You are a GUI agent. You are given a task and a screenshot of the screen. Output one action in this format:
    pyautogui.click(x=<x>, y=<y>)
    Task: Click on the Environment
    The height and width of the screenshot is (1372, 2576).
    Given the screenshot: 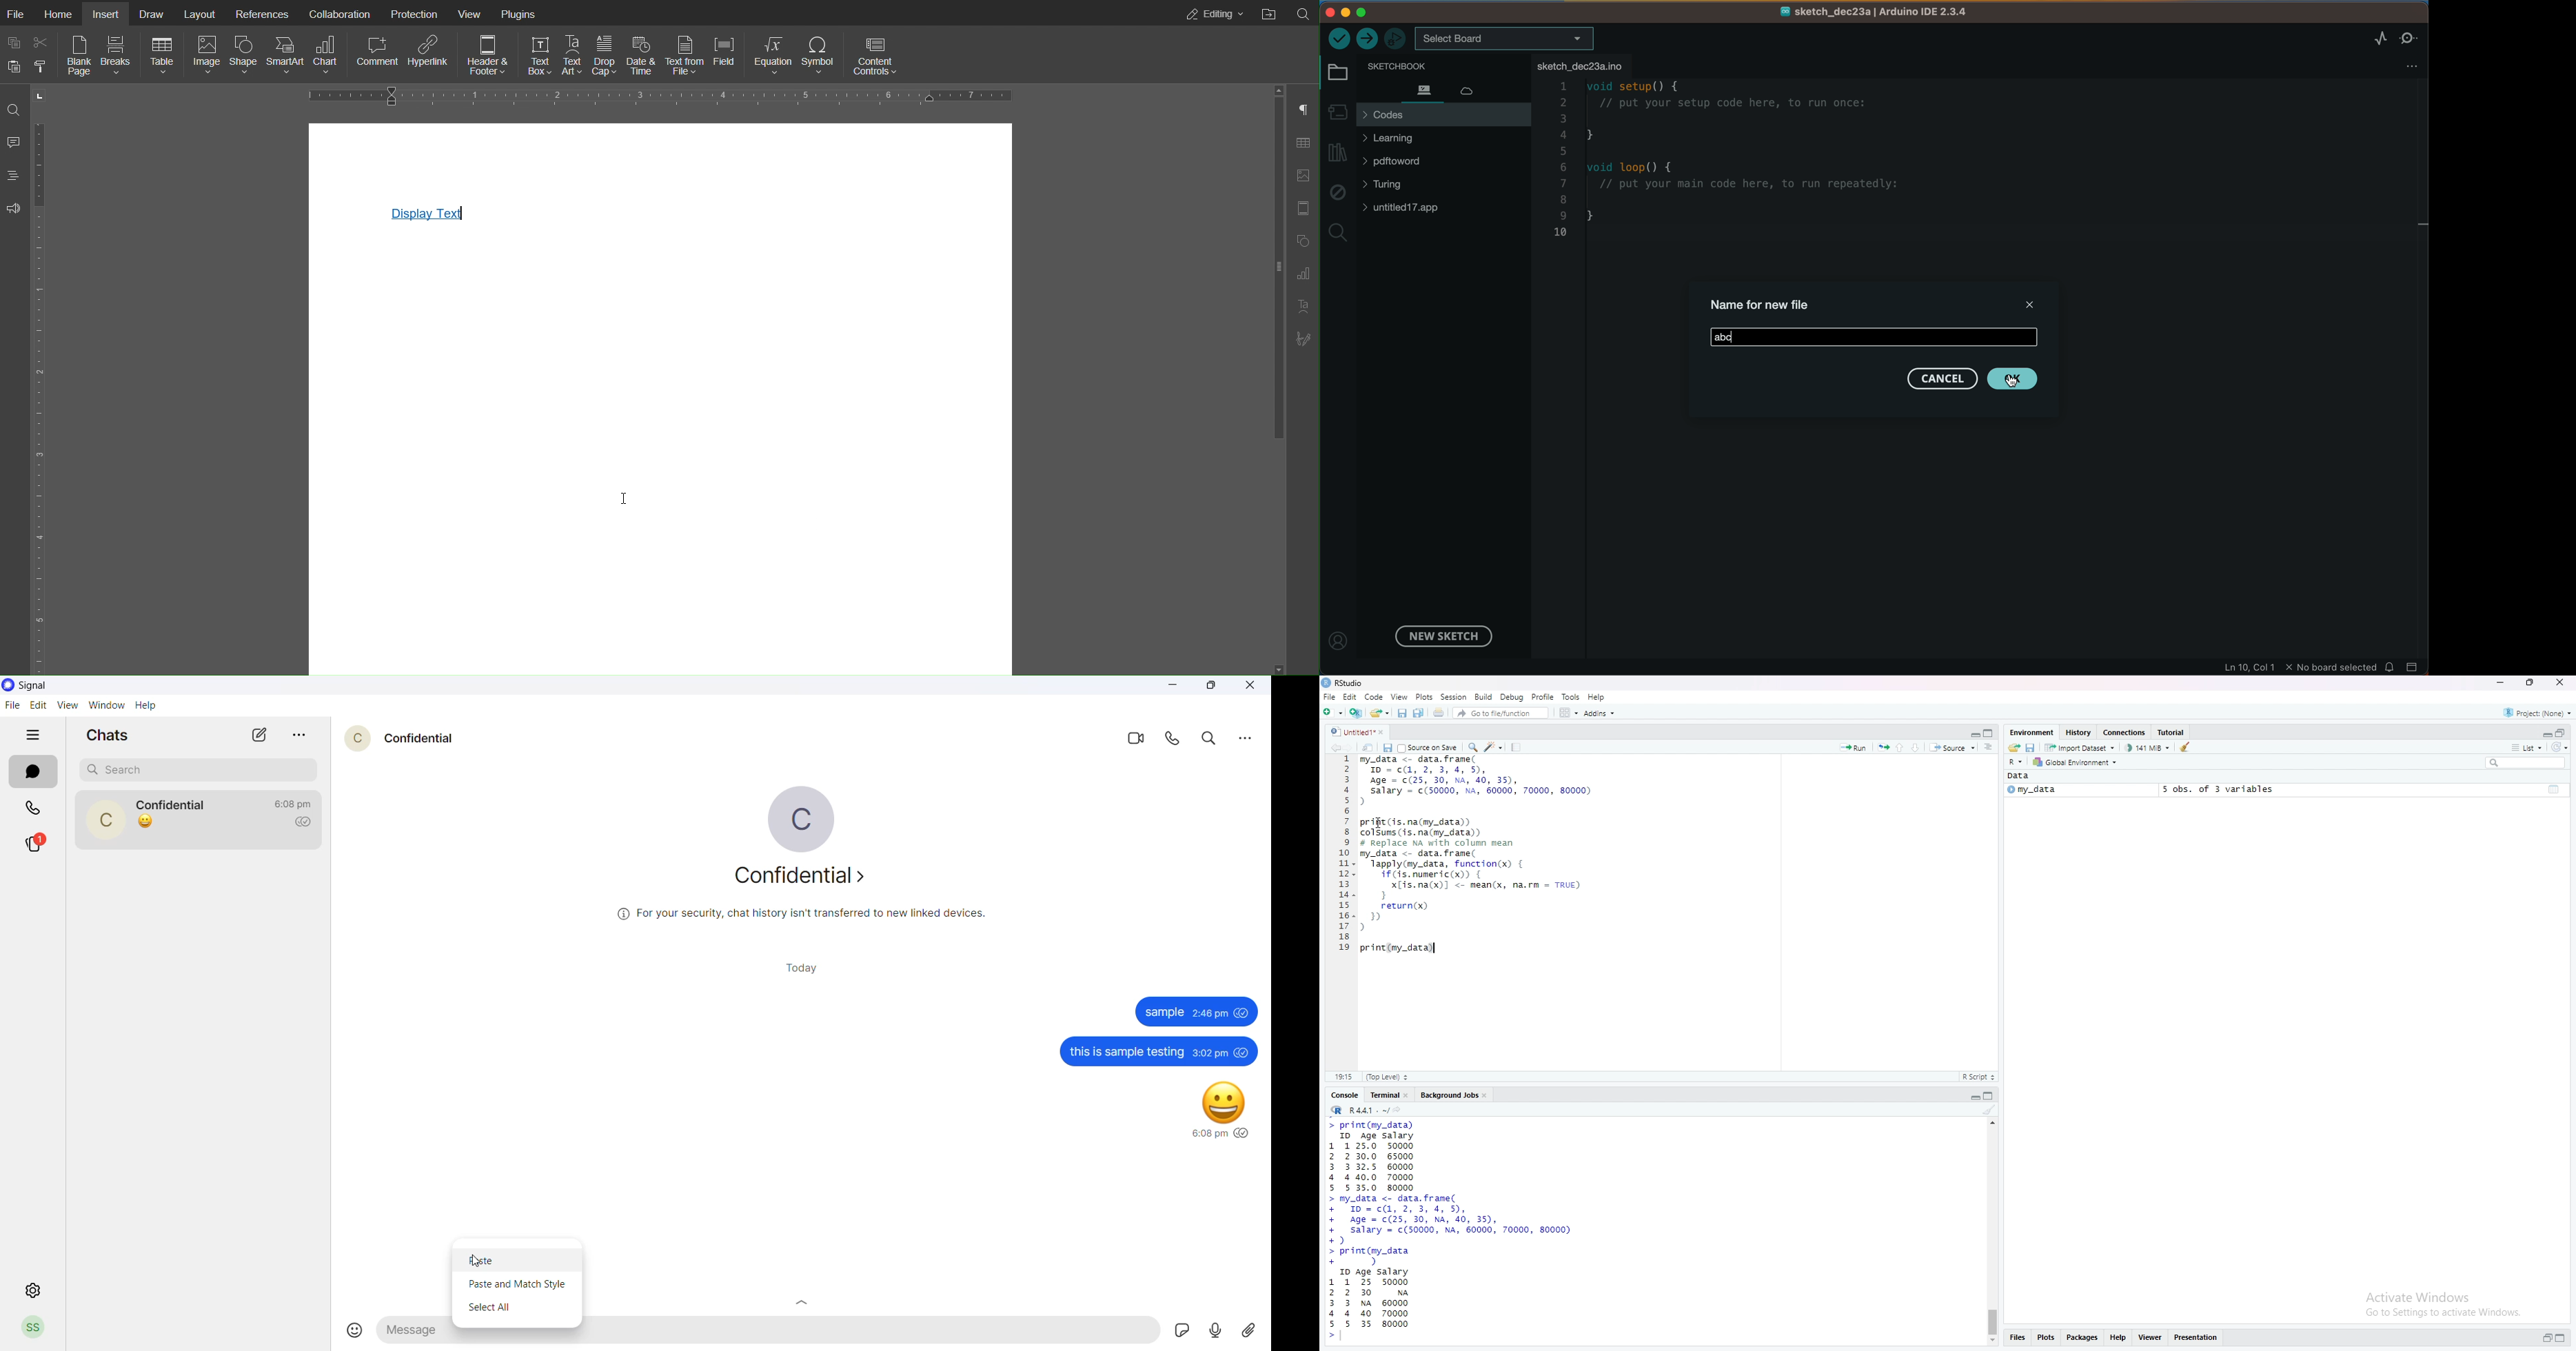 What is the action you would take?
    pyautogui.click(x=2033, y=732)
    